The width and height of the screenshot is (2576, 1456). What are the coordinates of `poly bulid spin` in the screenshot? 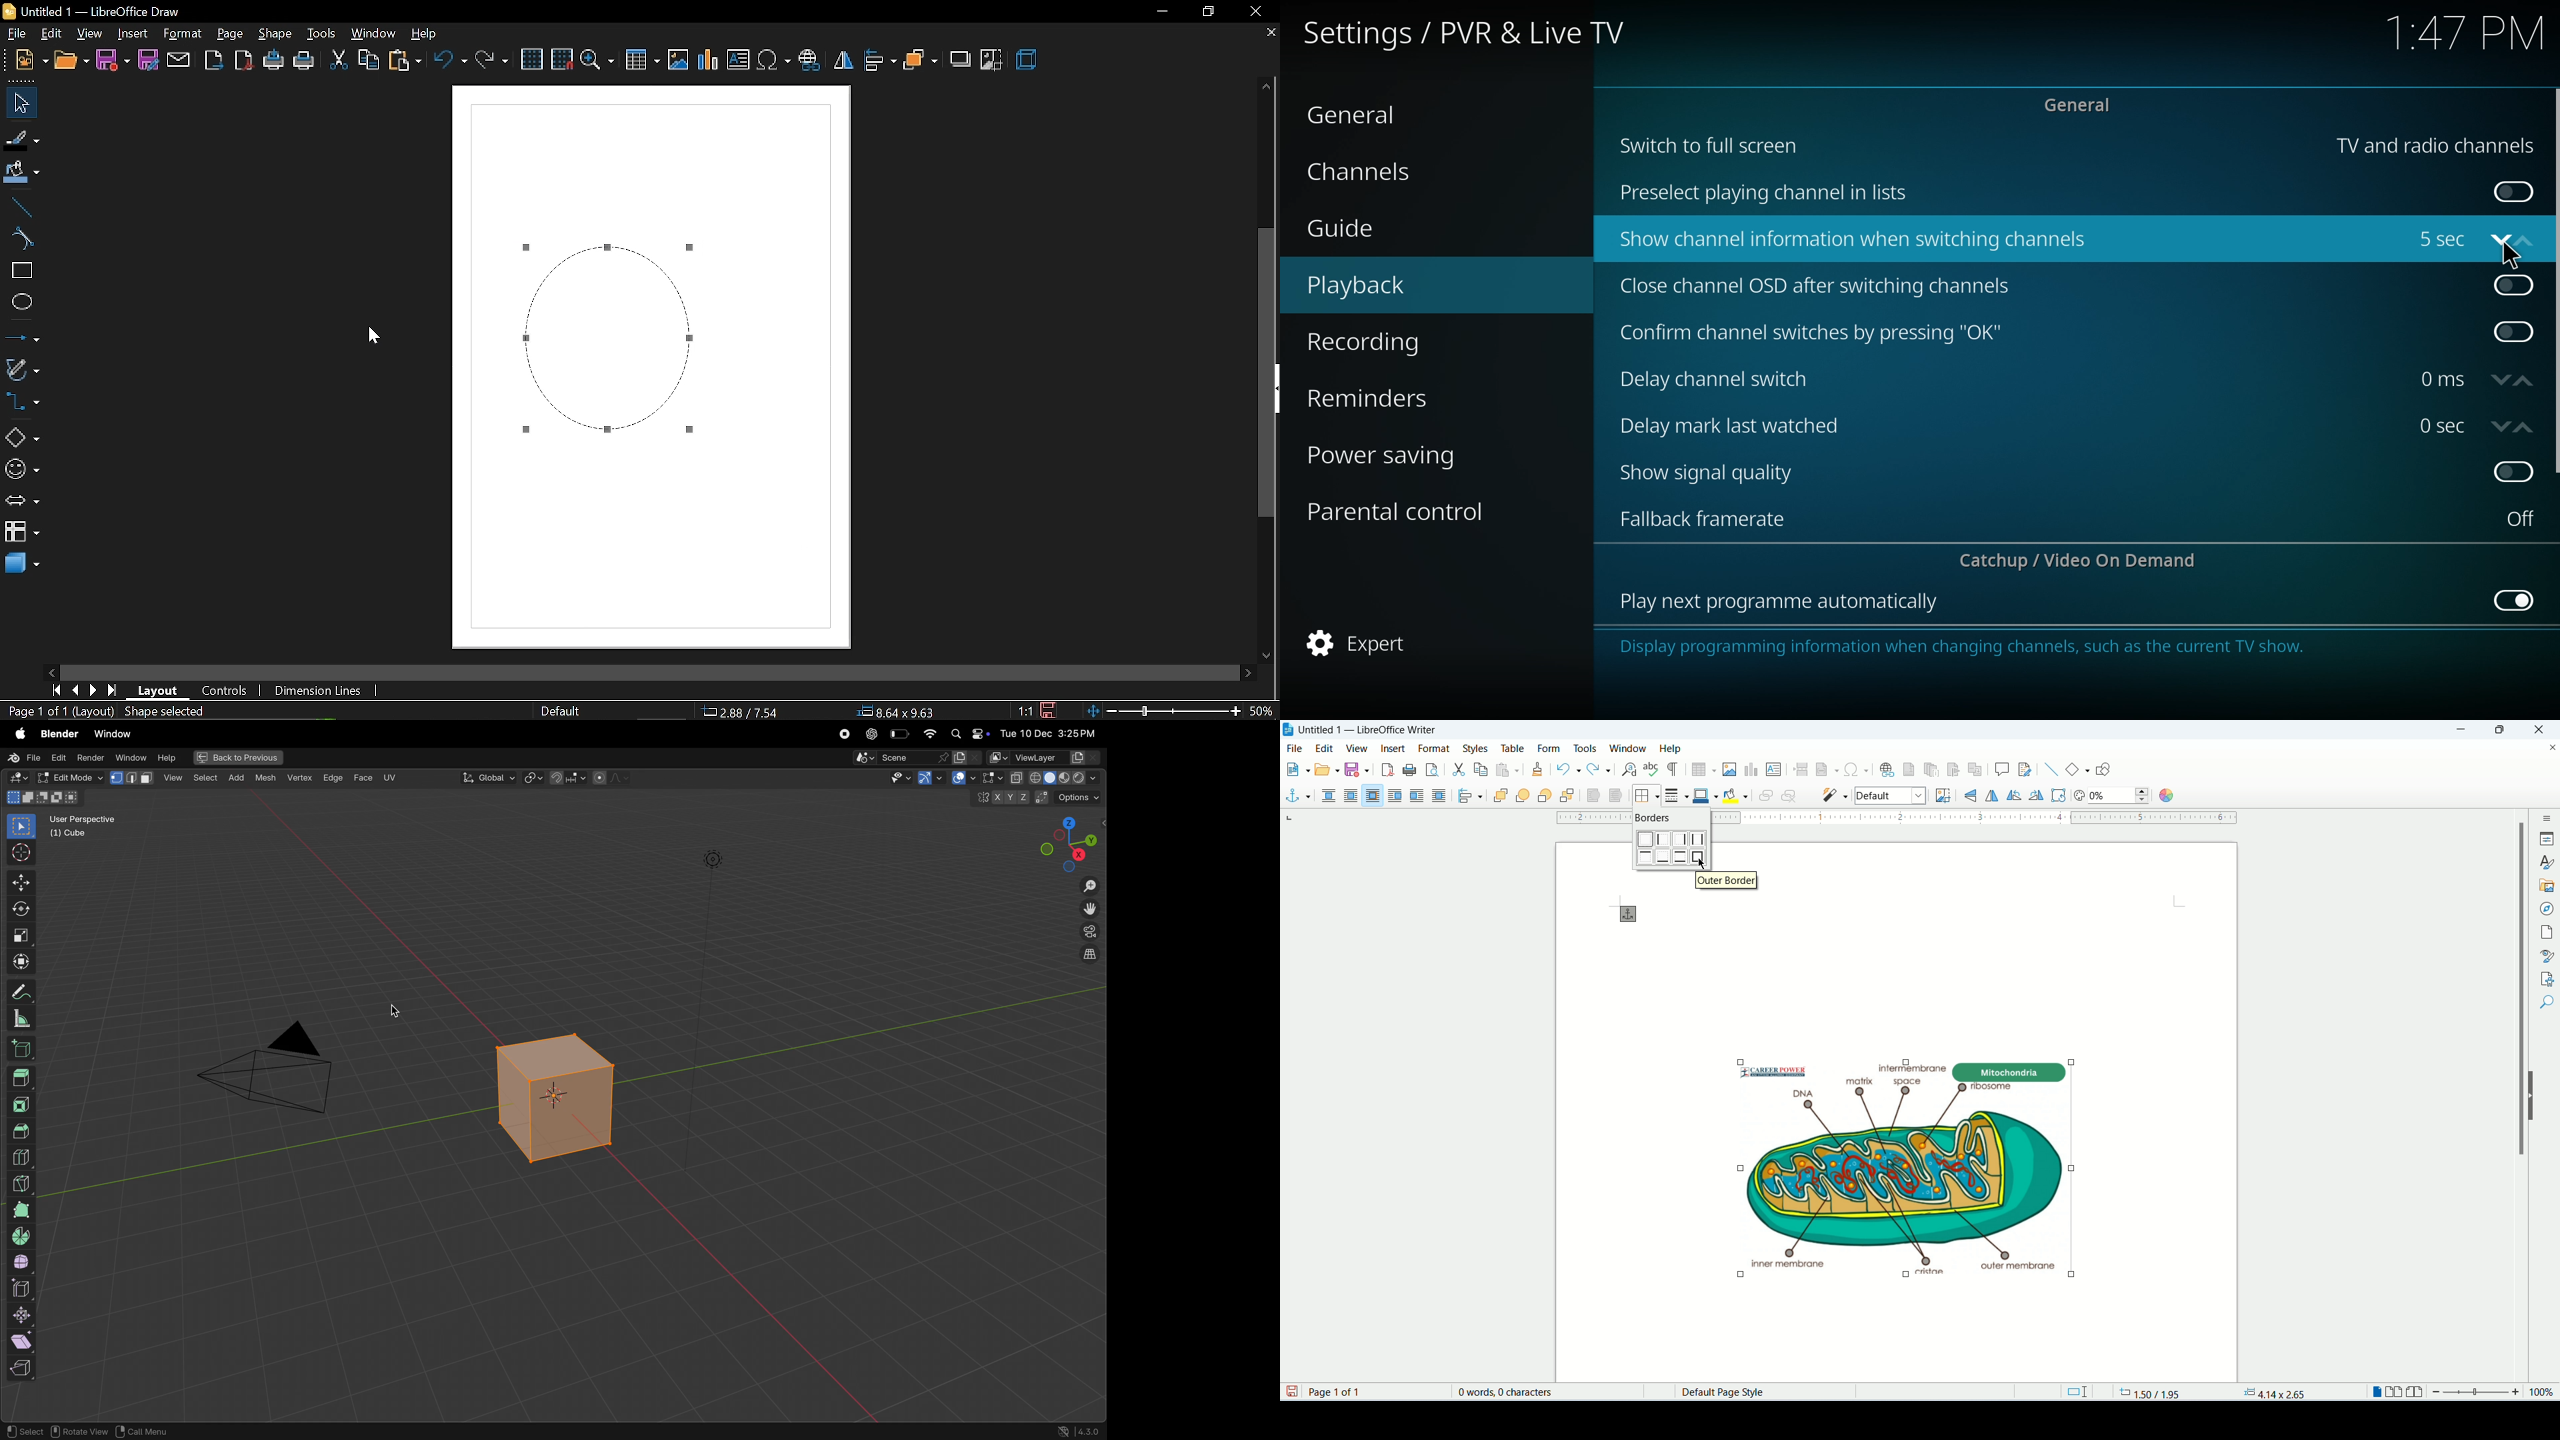 It's located at (21, 1210).